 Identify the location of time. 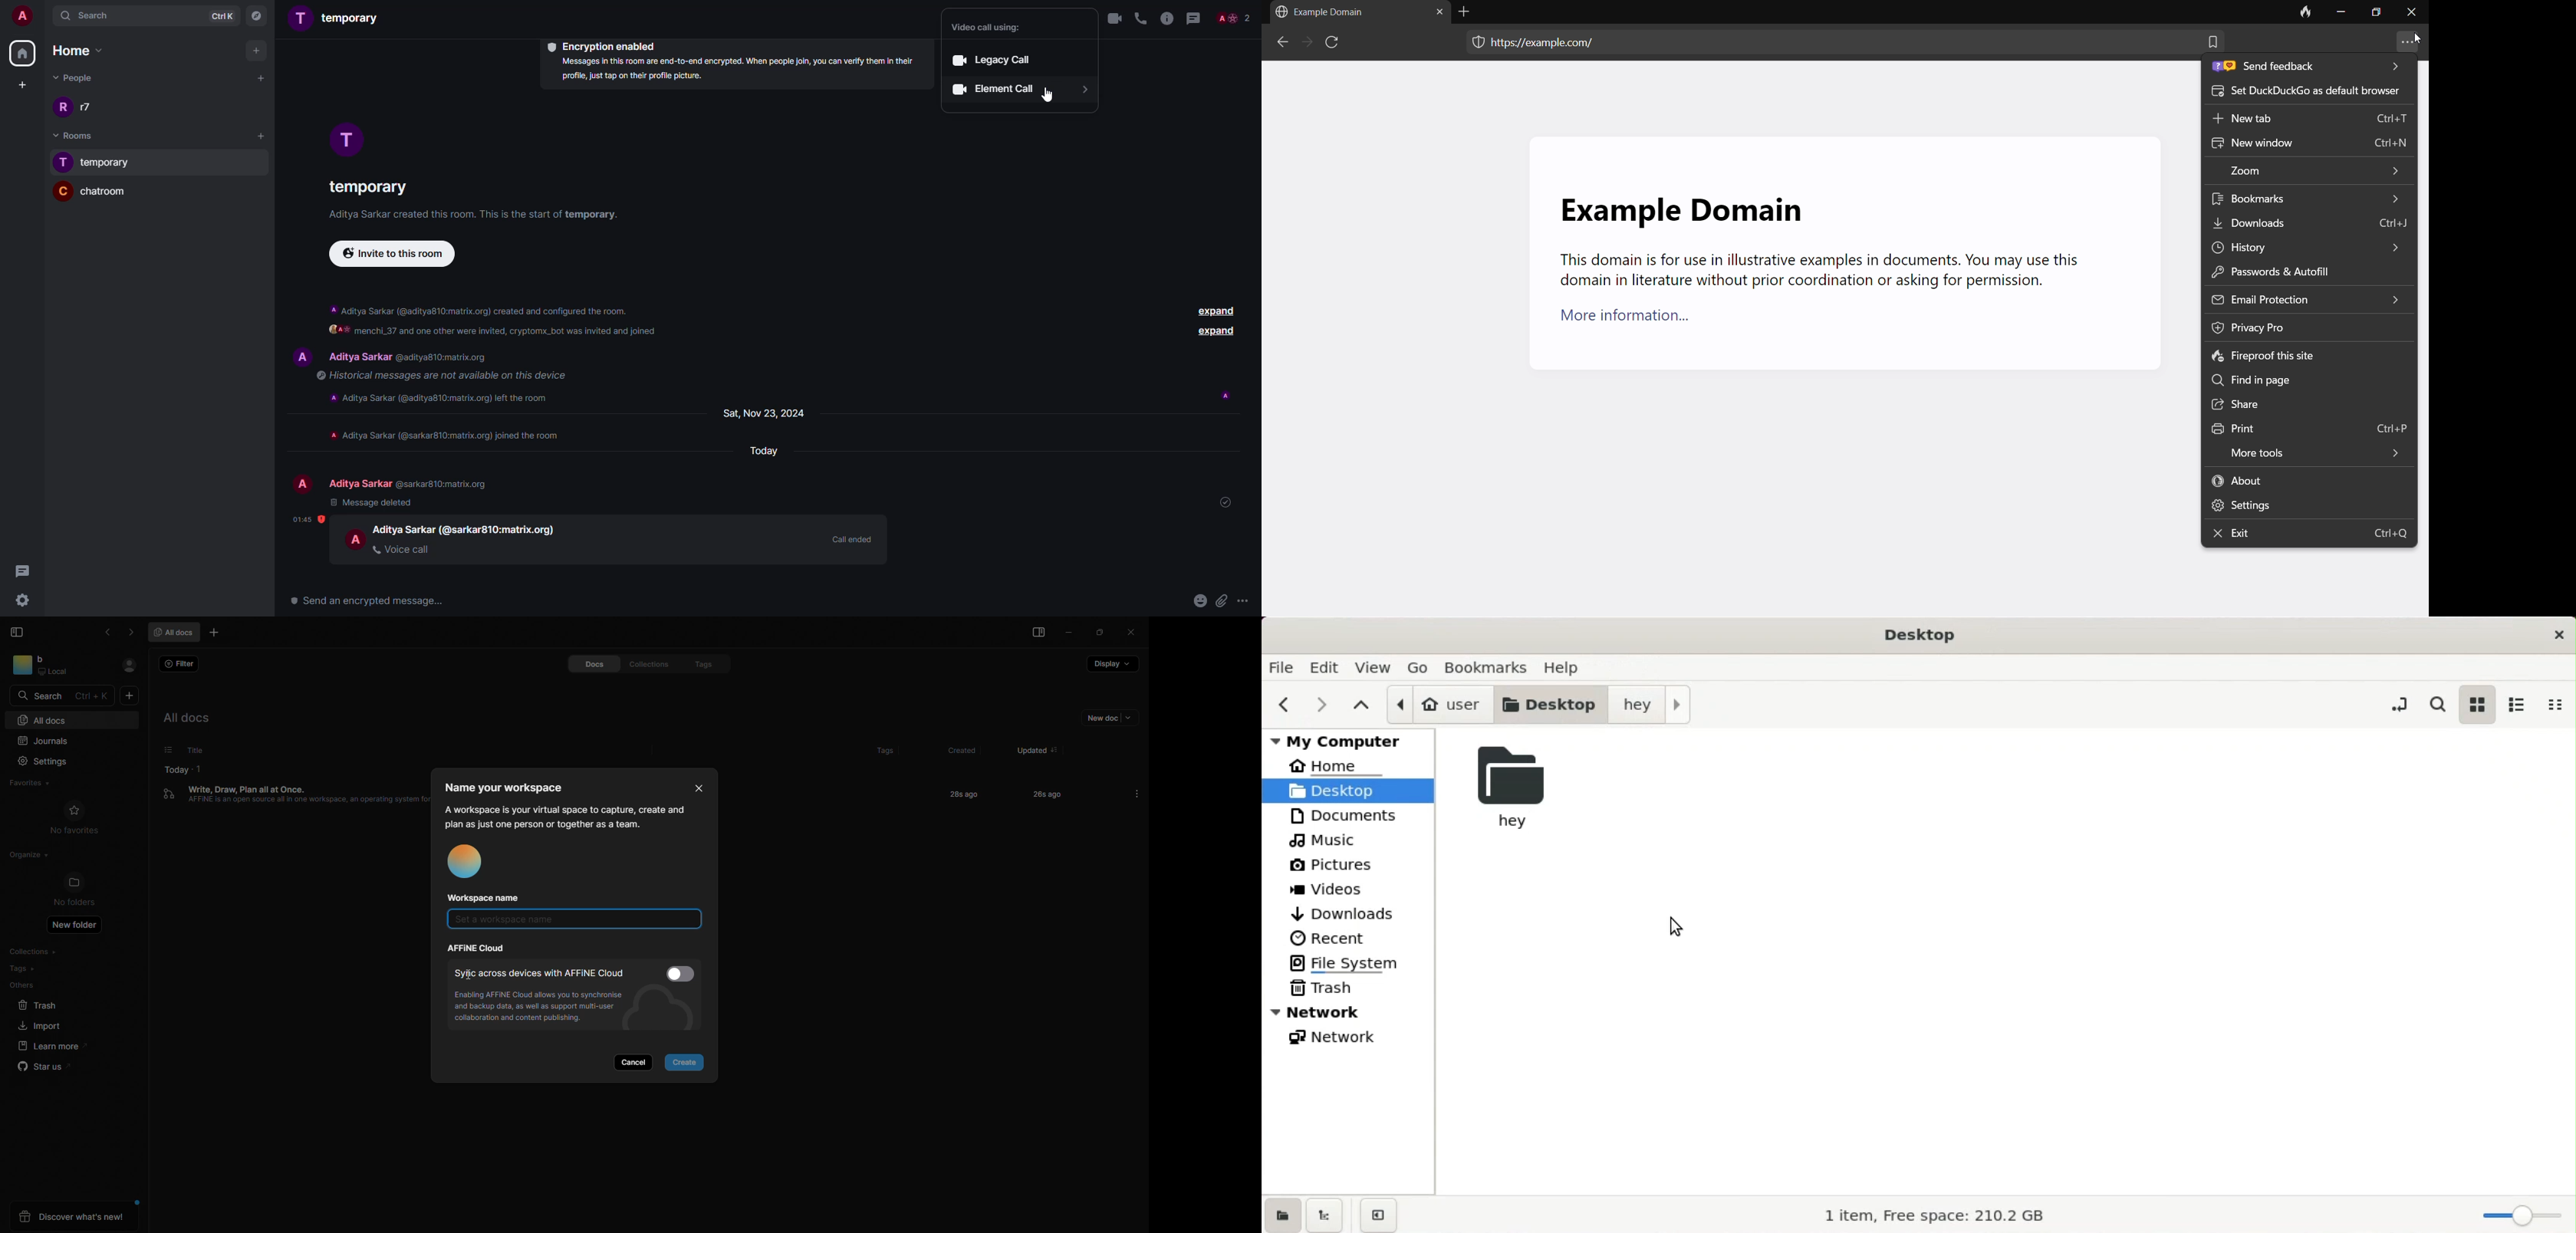
(1039, 794).